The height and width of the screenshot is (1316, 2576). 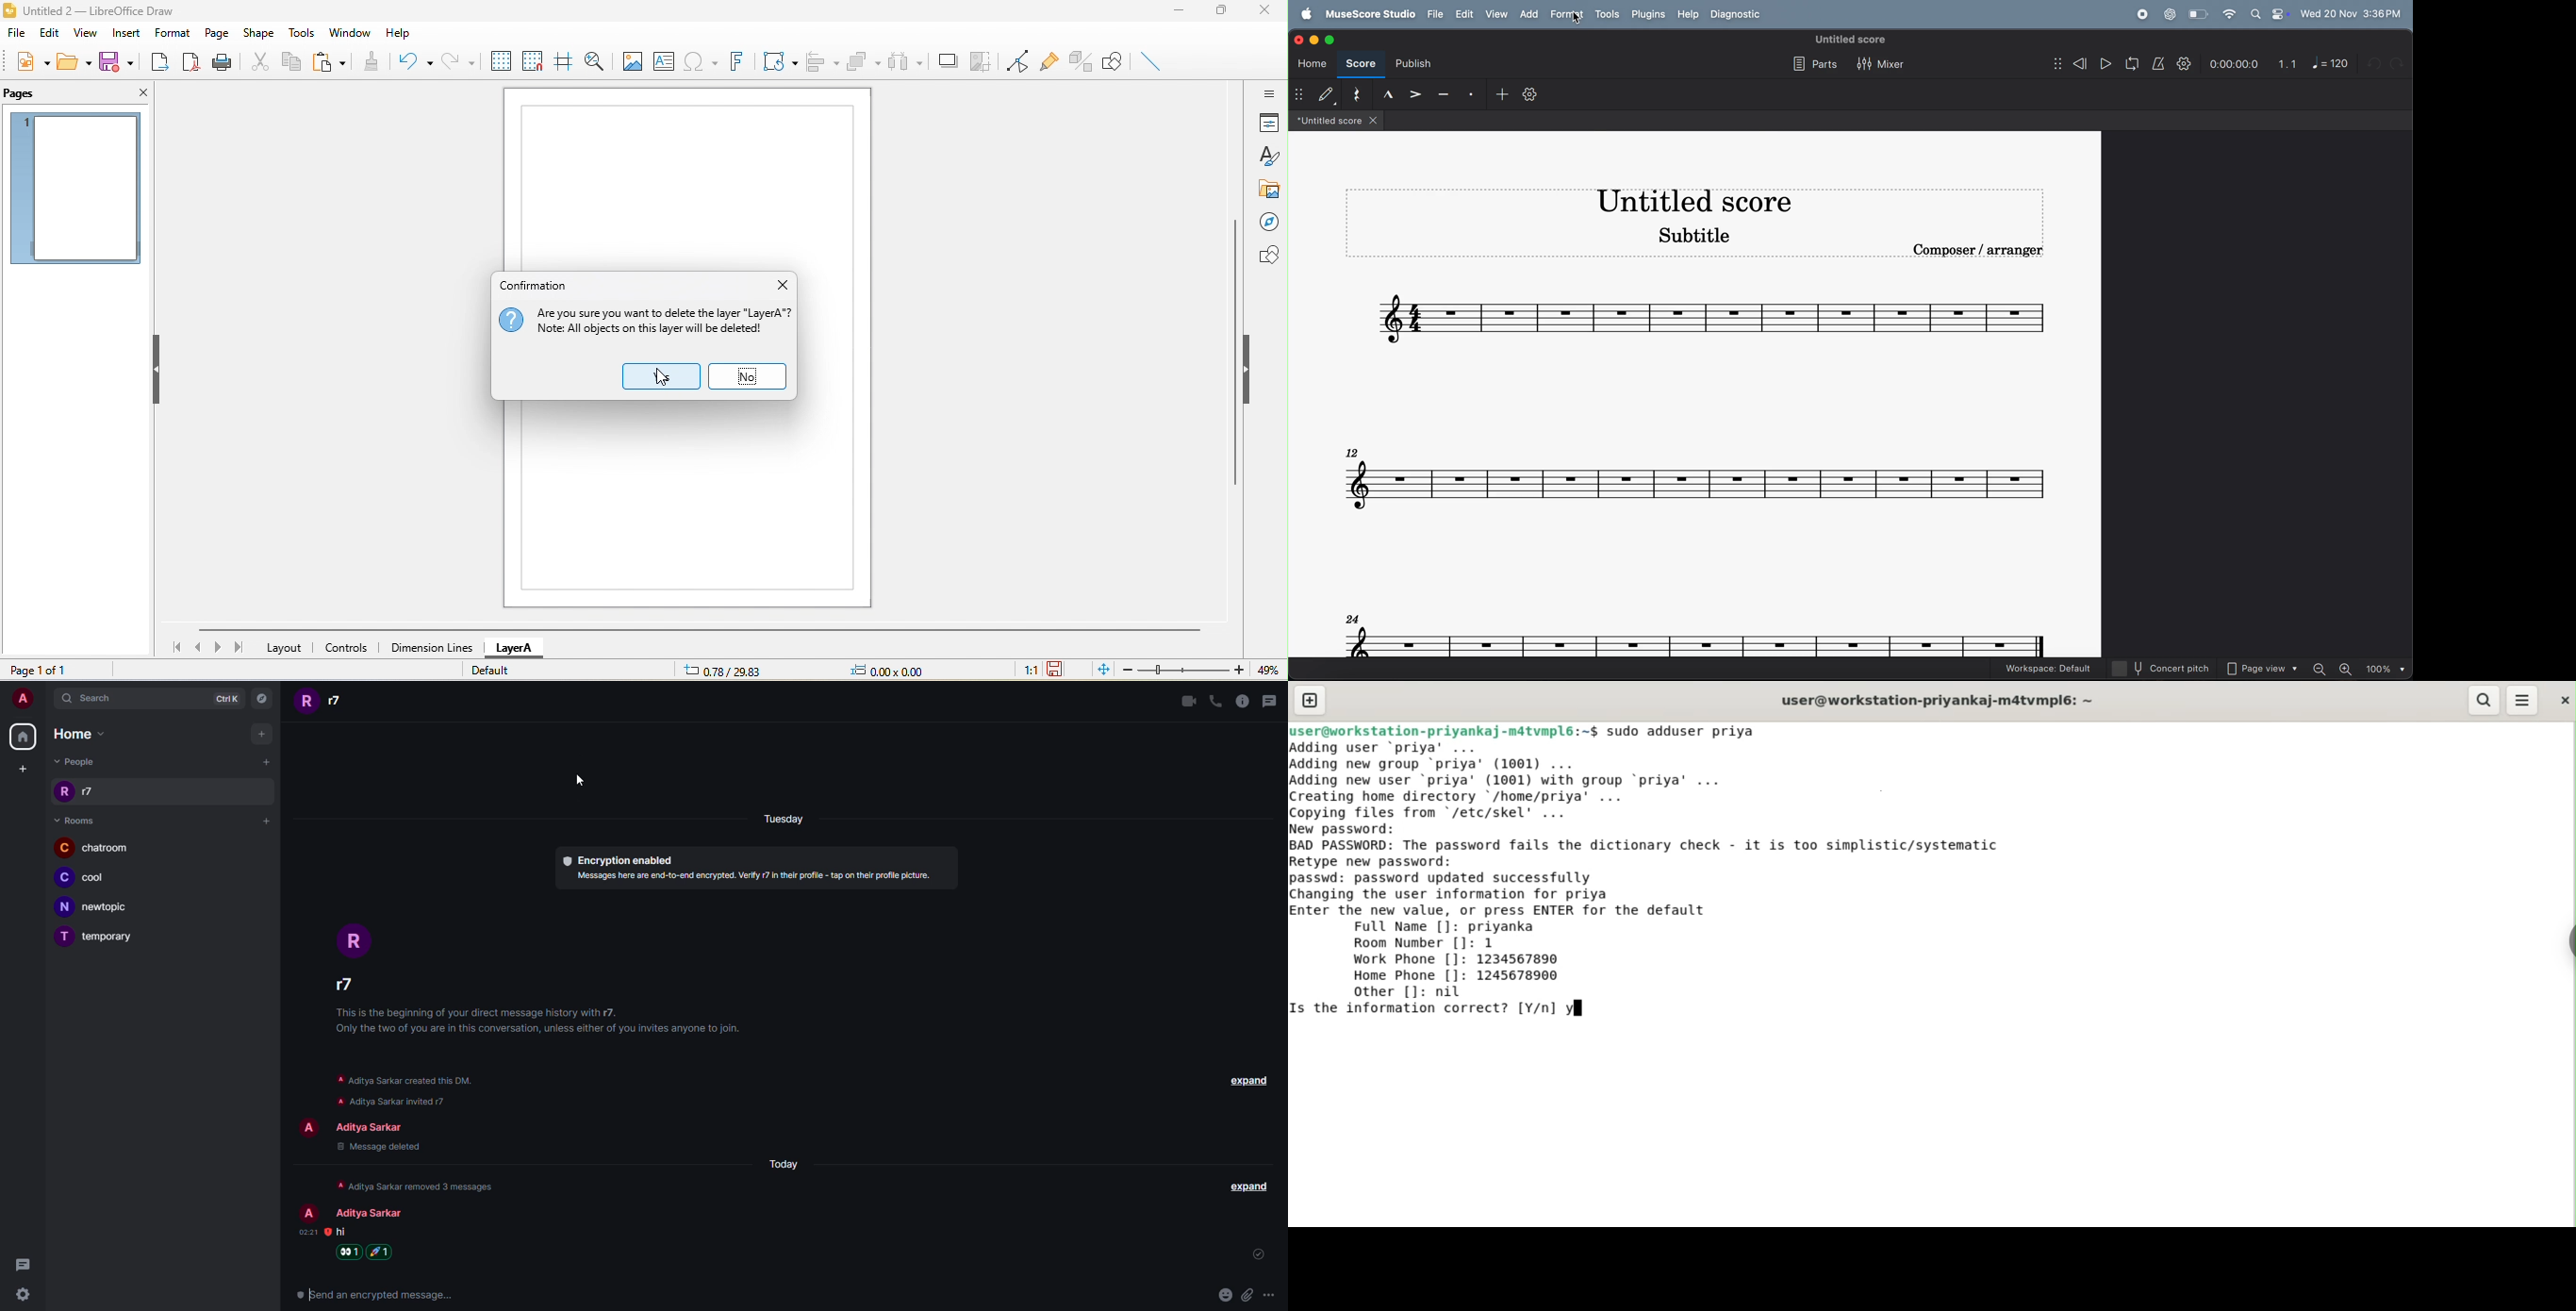 What do you see at coordinates (562, 64) in the screenshot?
I see `helpline while moving` at bounding box center [562, 64].